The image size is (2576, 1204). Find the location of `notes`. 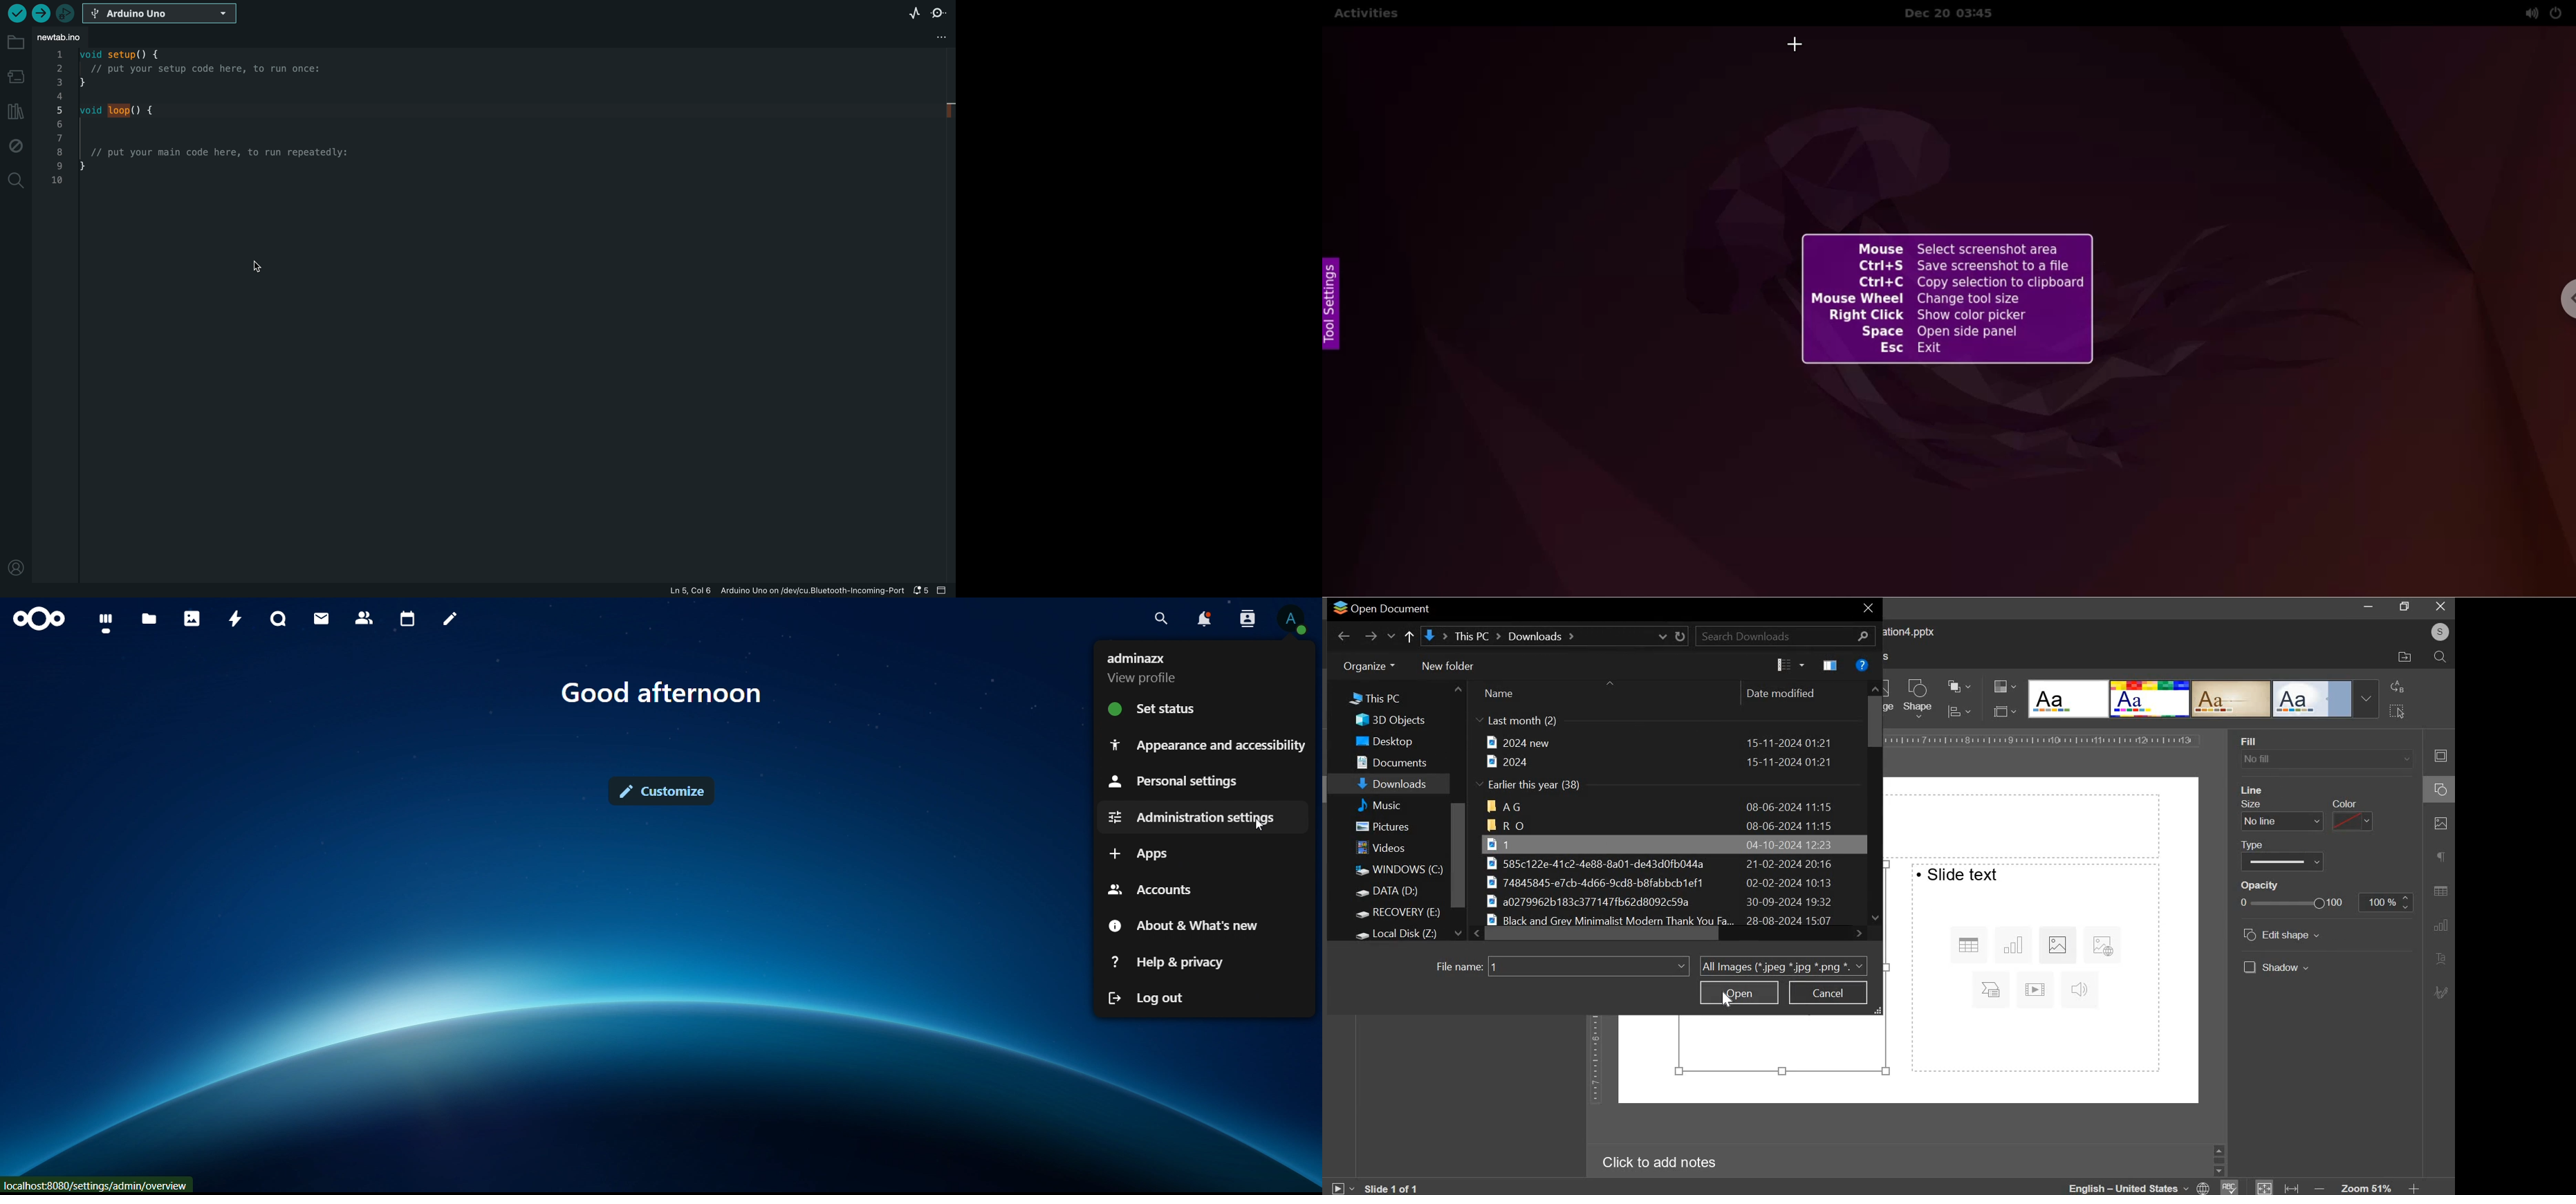

notes is located at coordinates (450, 620).